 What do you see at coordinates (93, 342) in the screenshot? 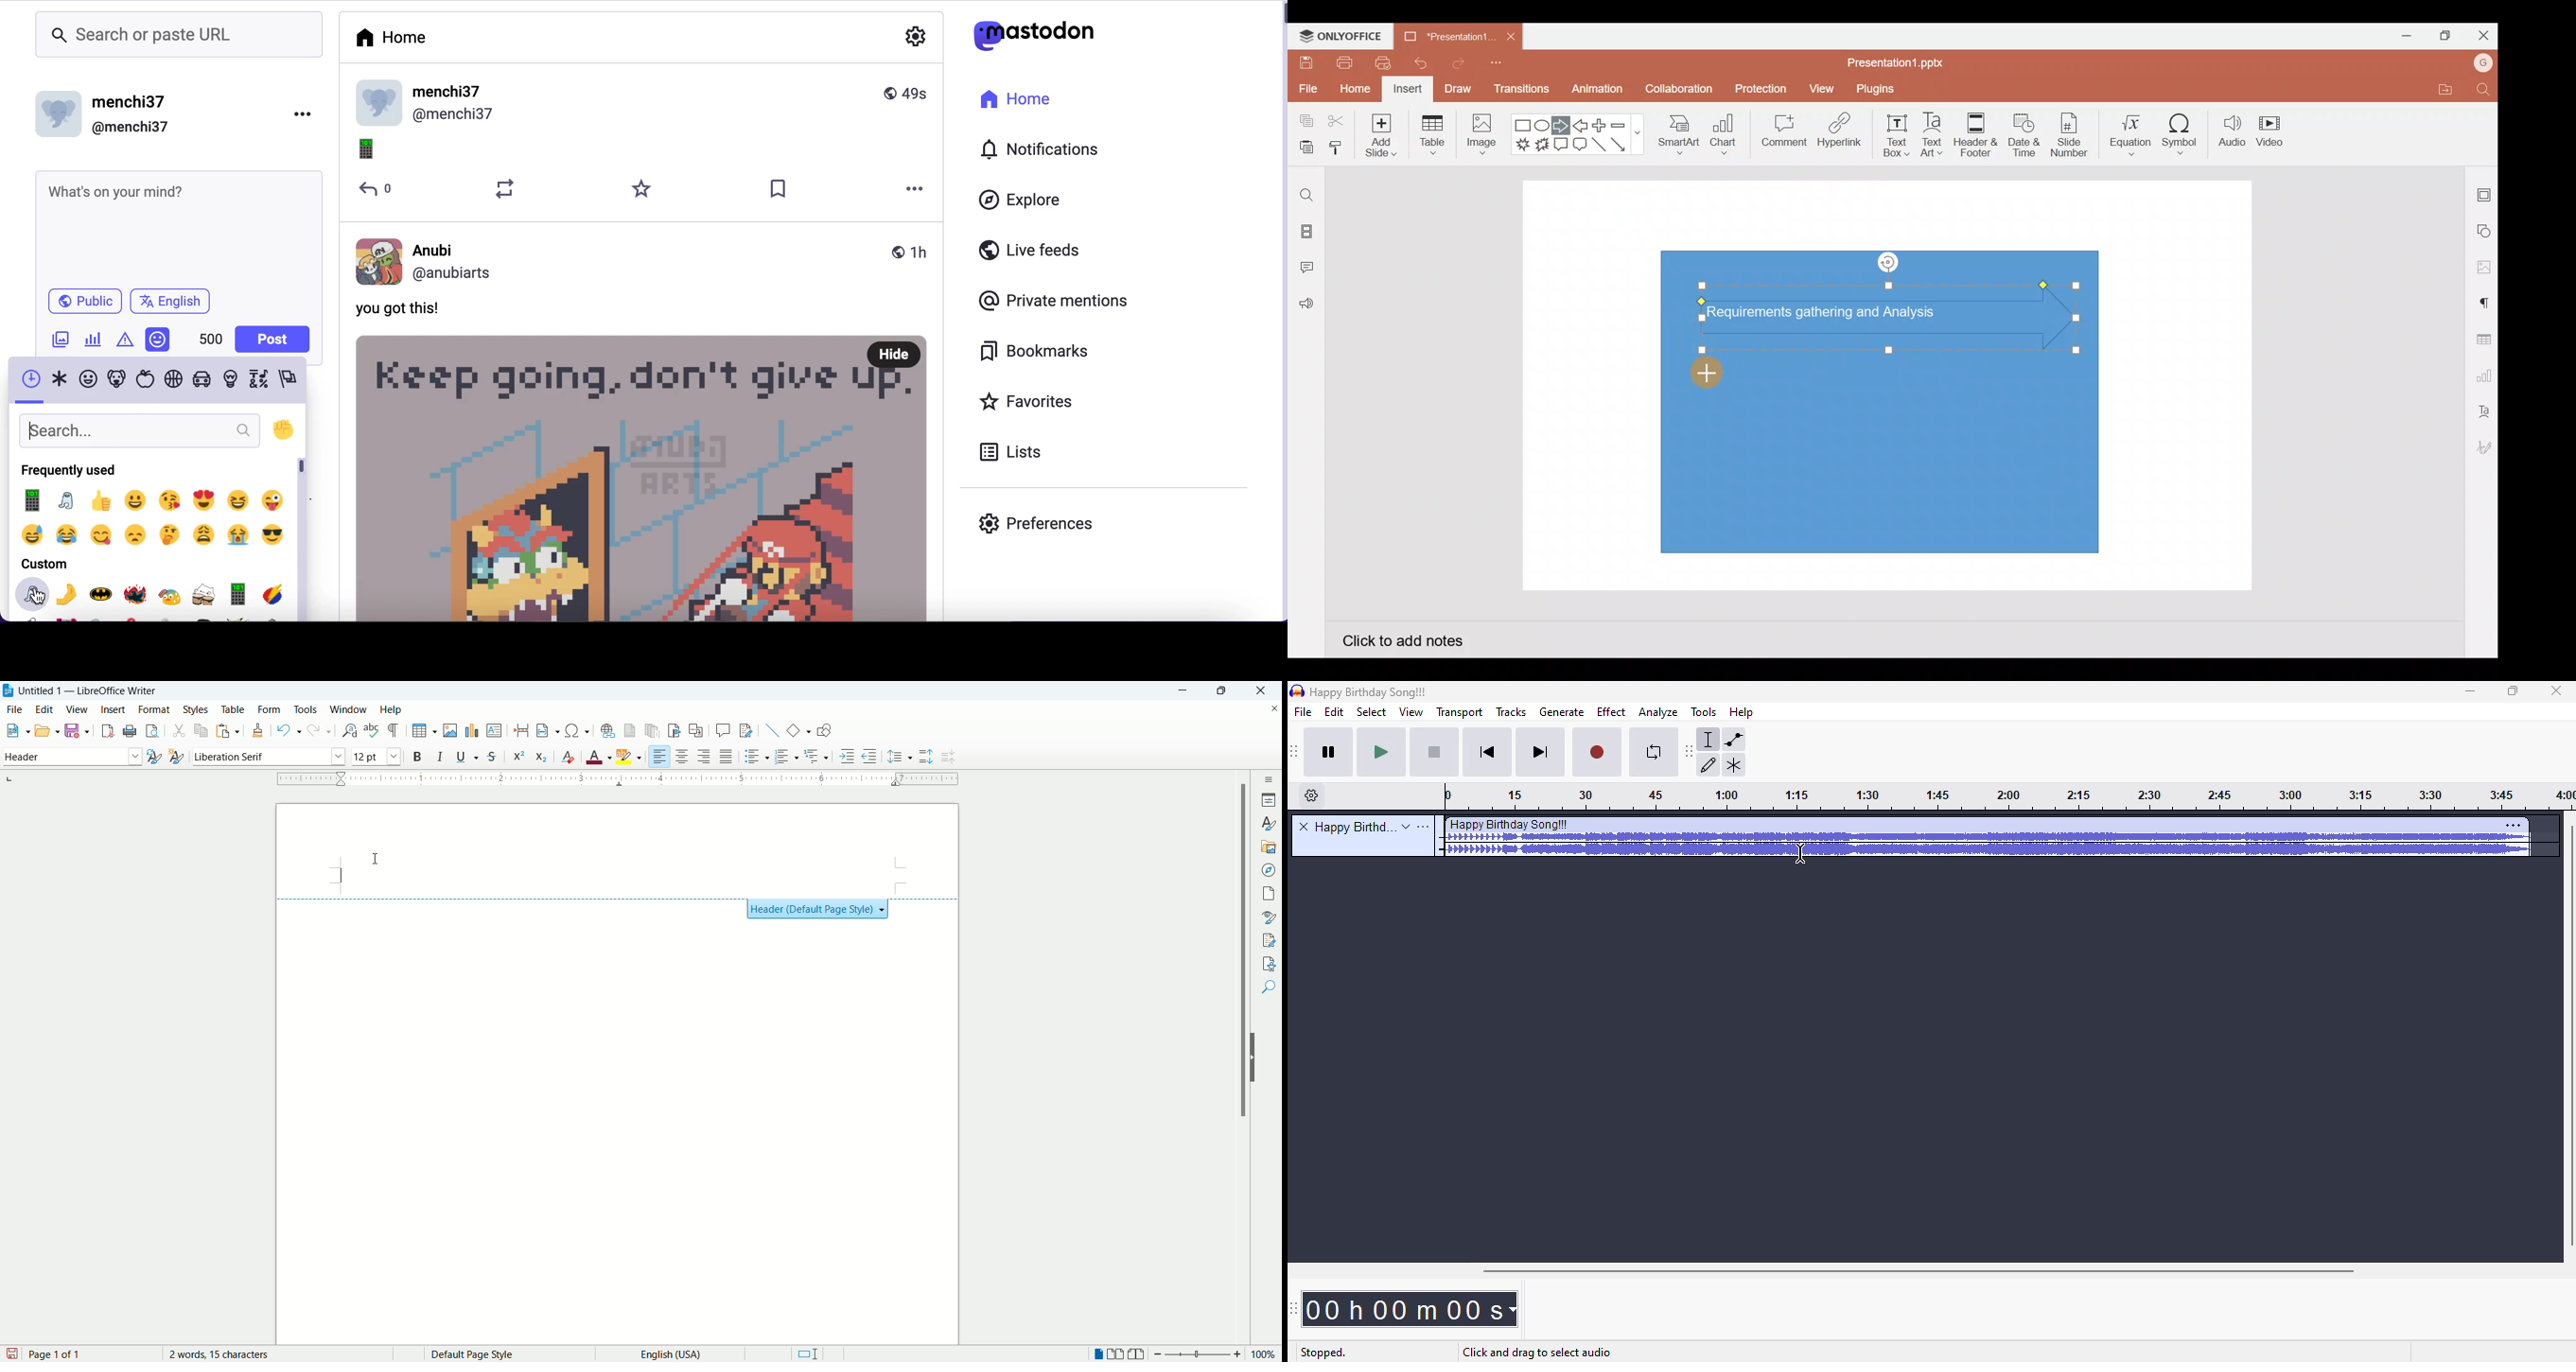
I see `add poll` at bounding box center [93, 342].